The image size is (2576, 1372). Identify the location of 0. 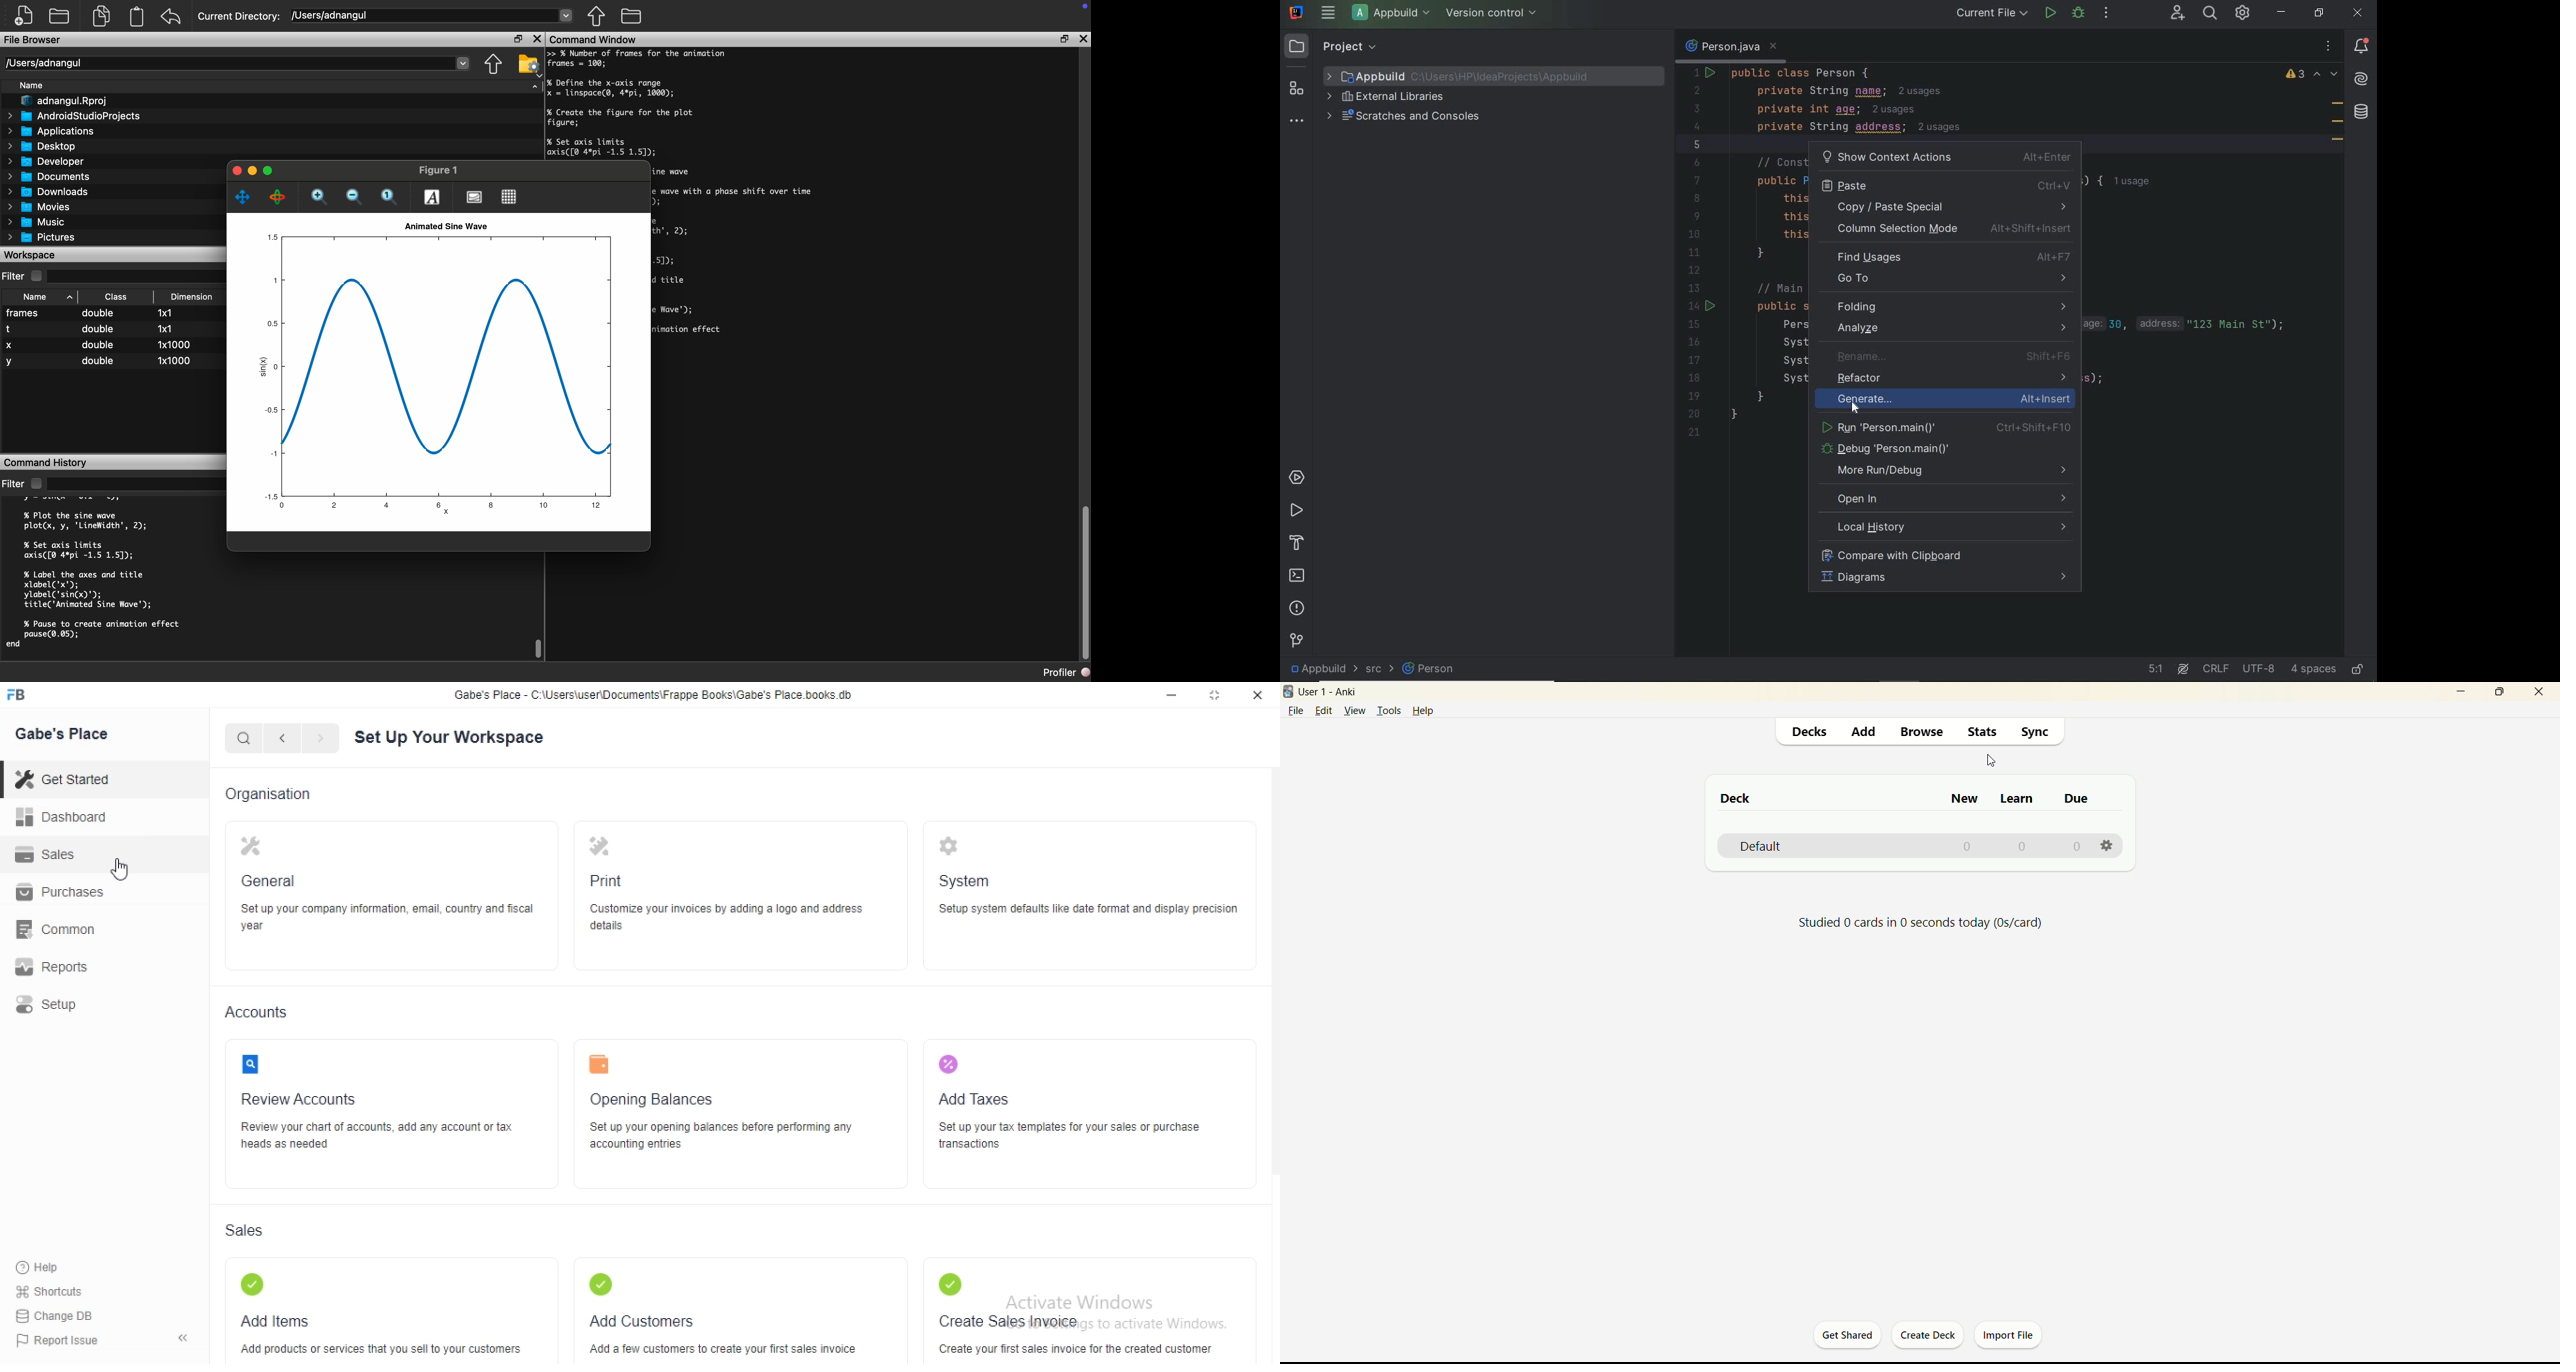
(1969, 847).